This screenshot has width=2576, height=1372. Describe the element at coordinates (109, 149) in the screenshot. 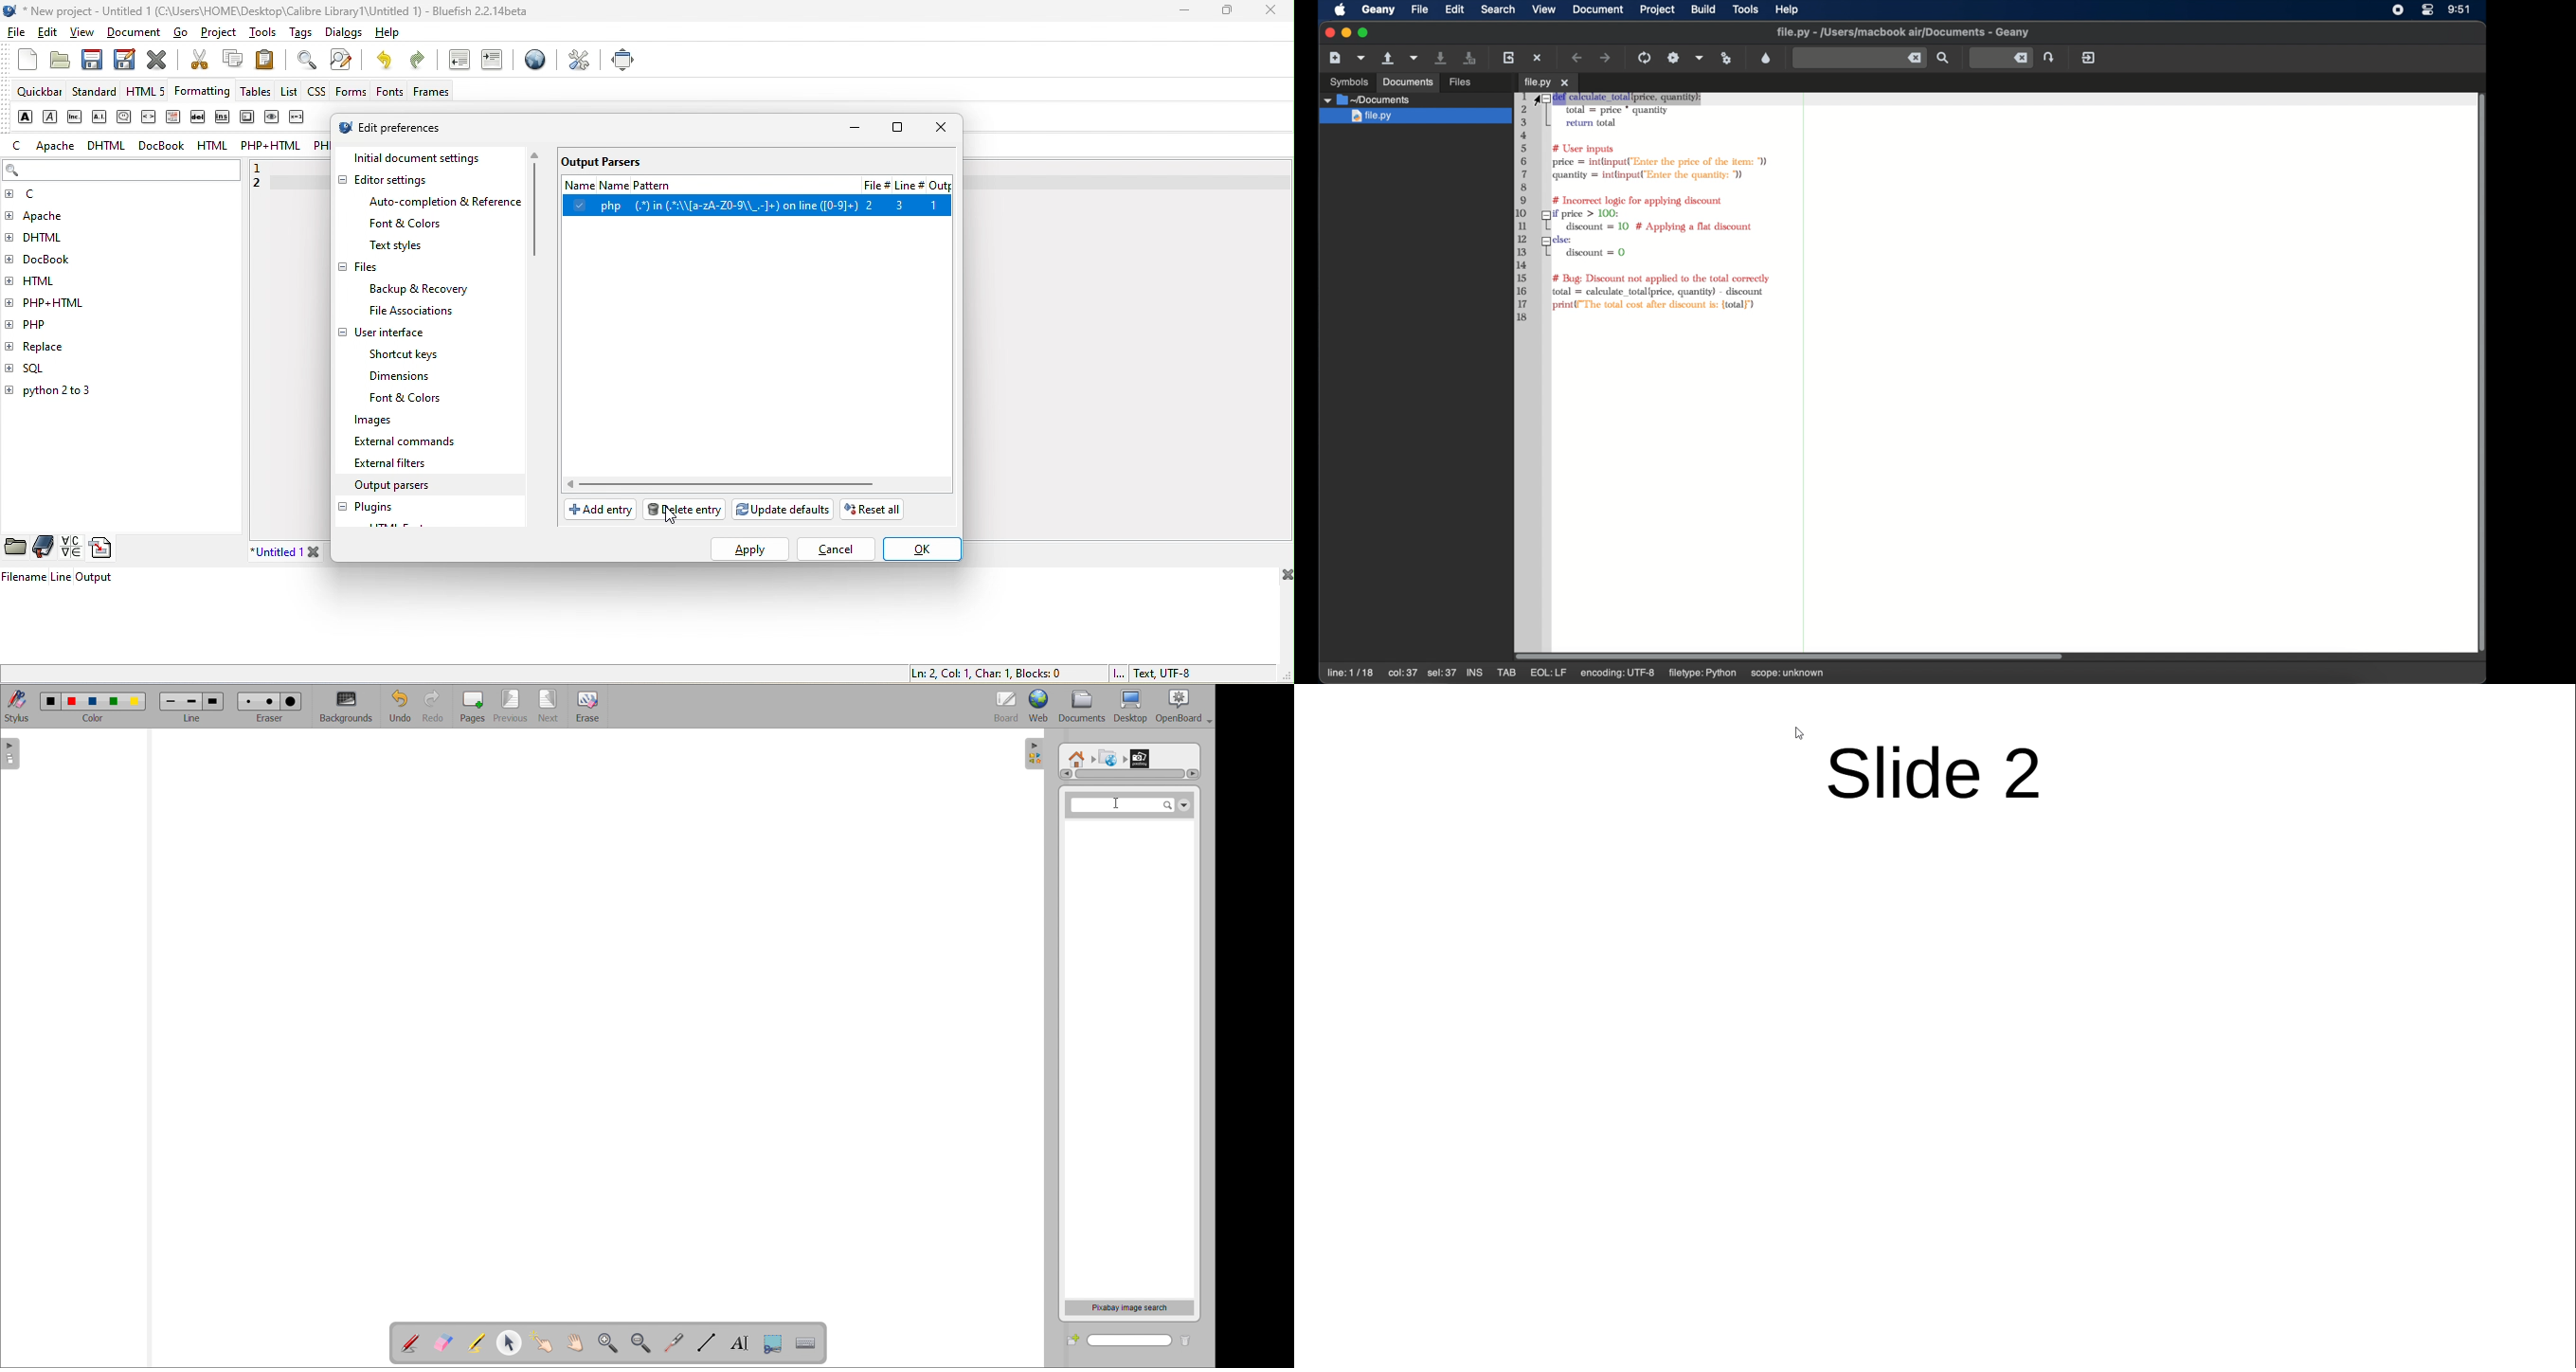

I see `dhtml` at that location.